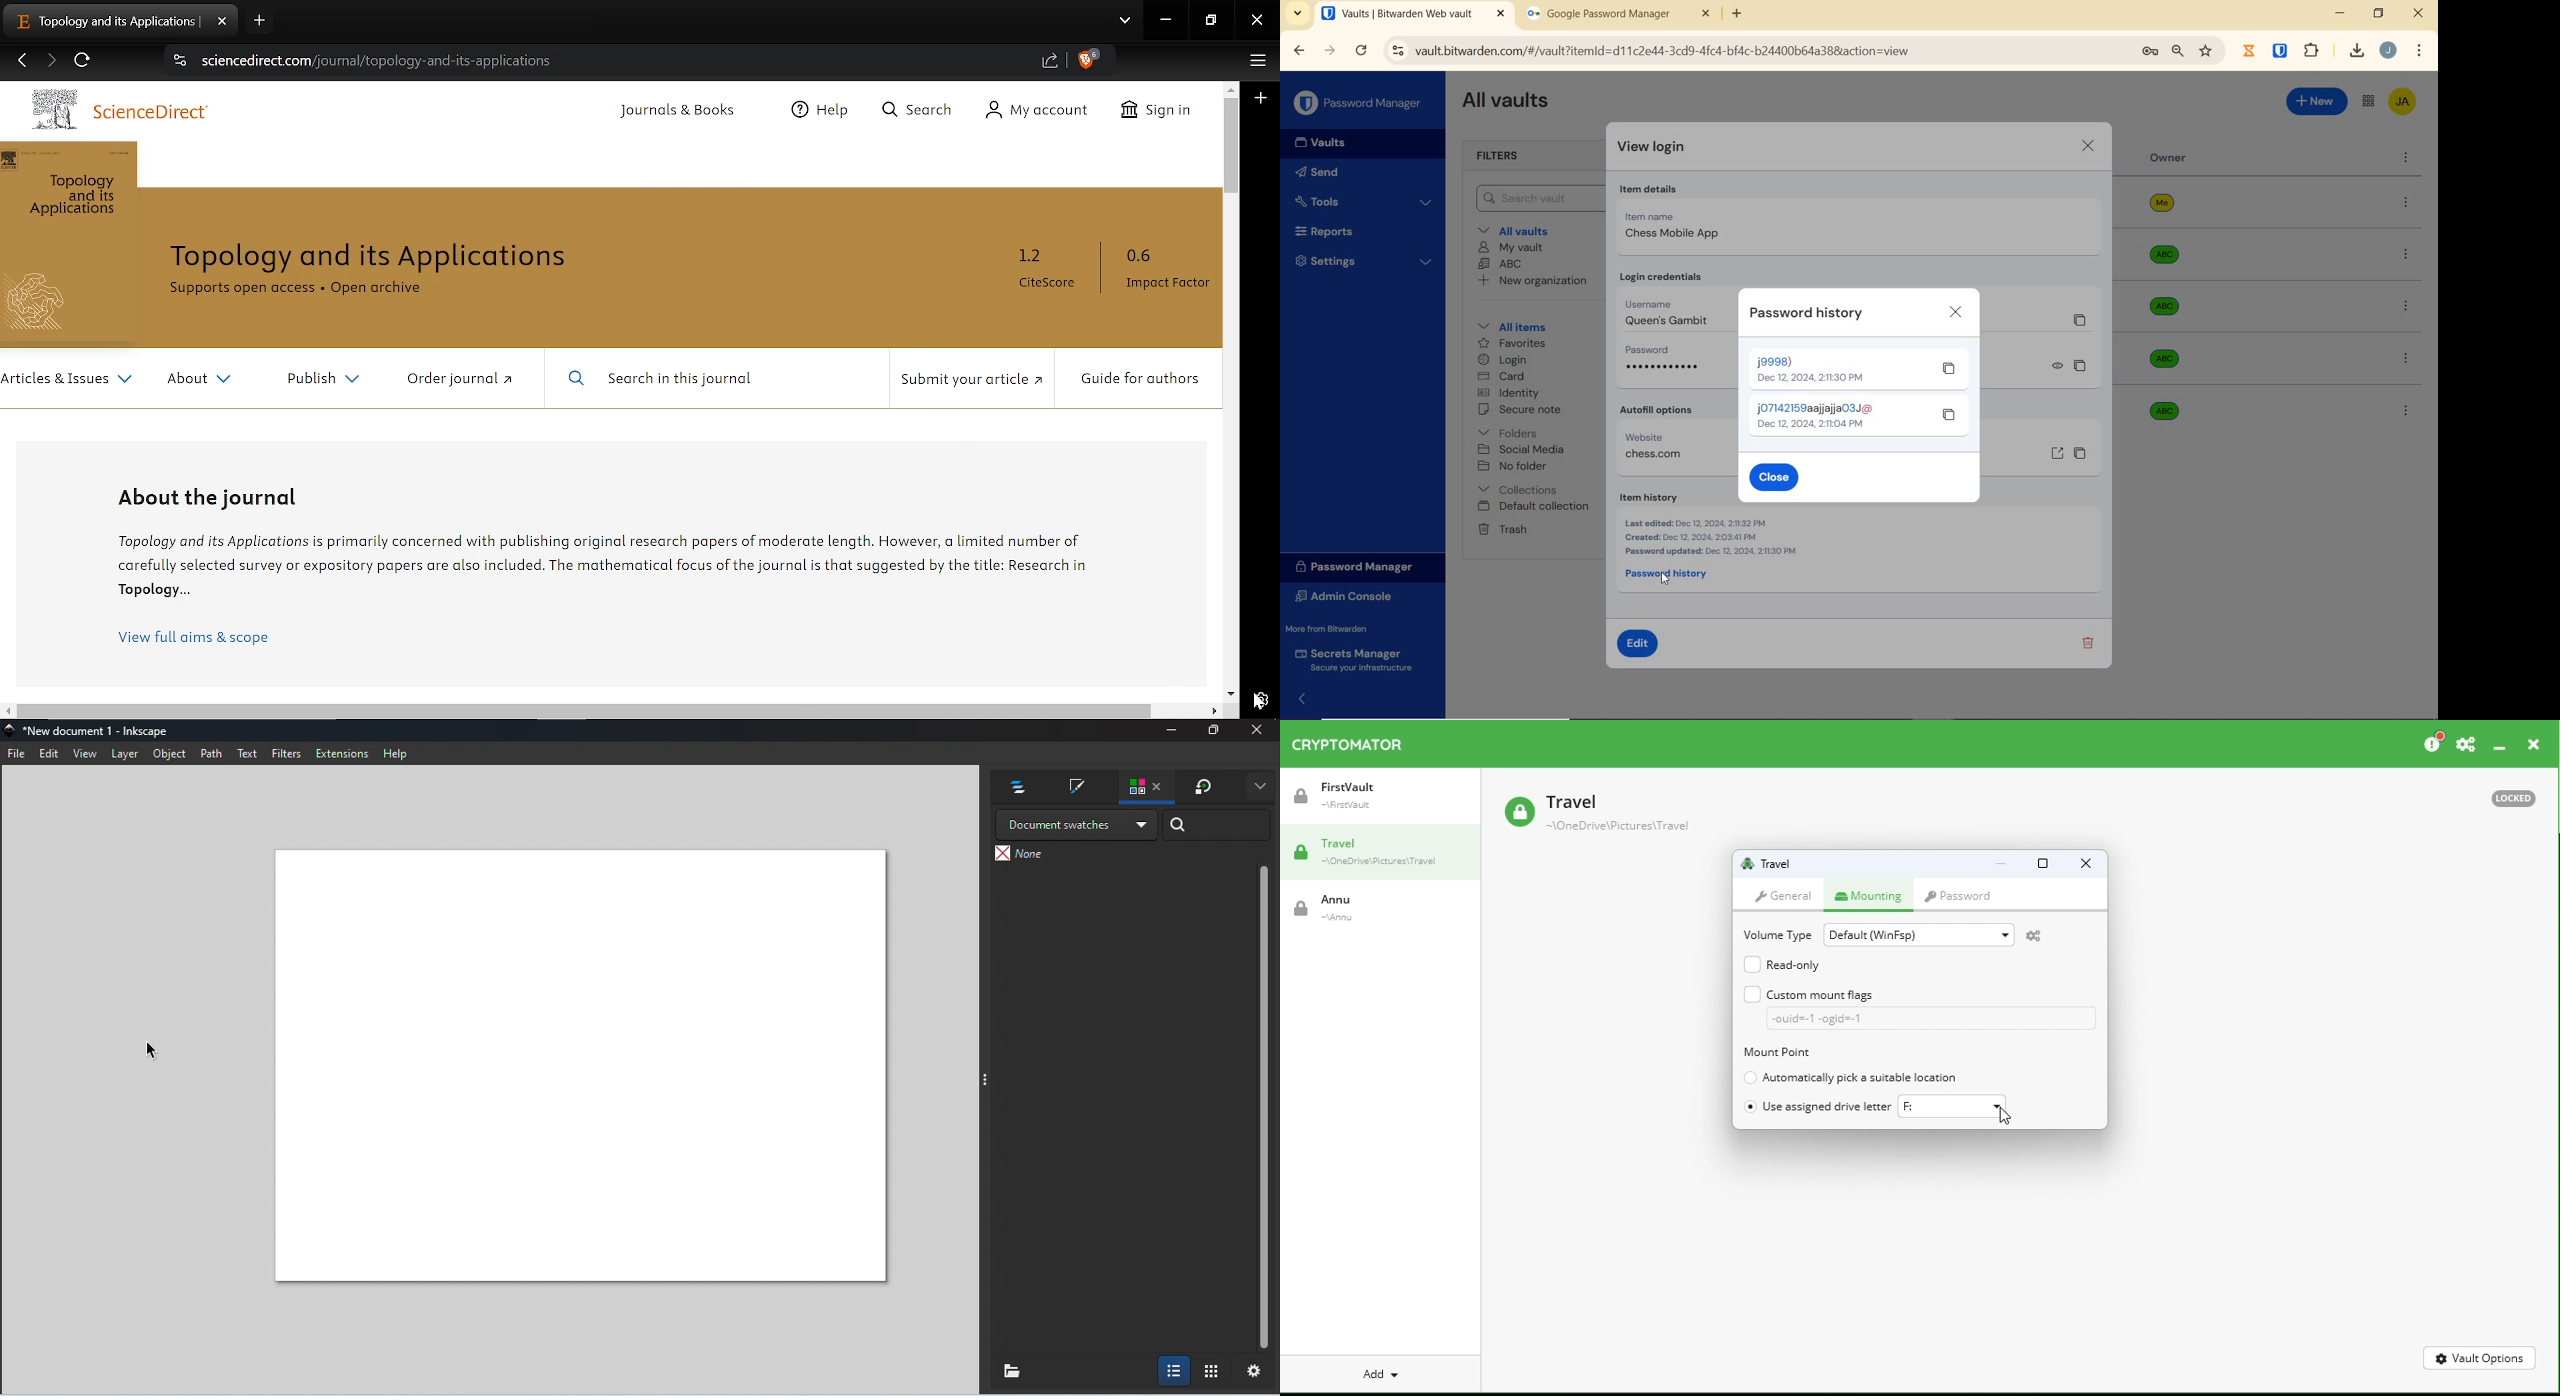 The width and height of the screenshot is (2576, 1400). Describe the element at coordinates (2420, 51) in the screenshot. I see `customize Google chrome` at that location.